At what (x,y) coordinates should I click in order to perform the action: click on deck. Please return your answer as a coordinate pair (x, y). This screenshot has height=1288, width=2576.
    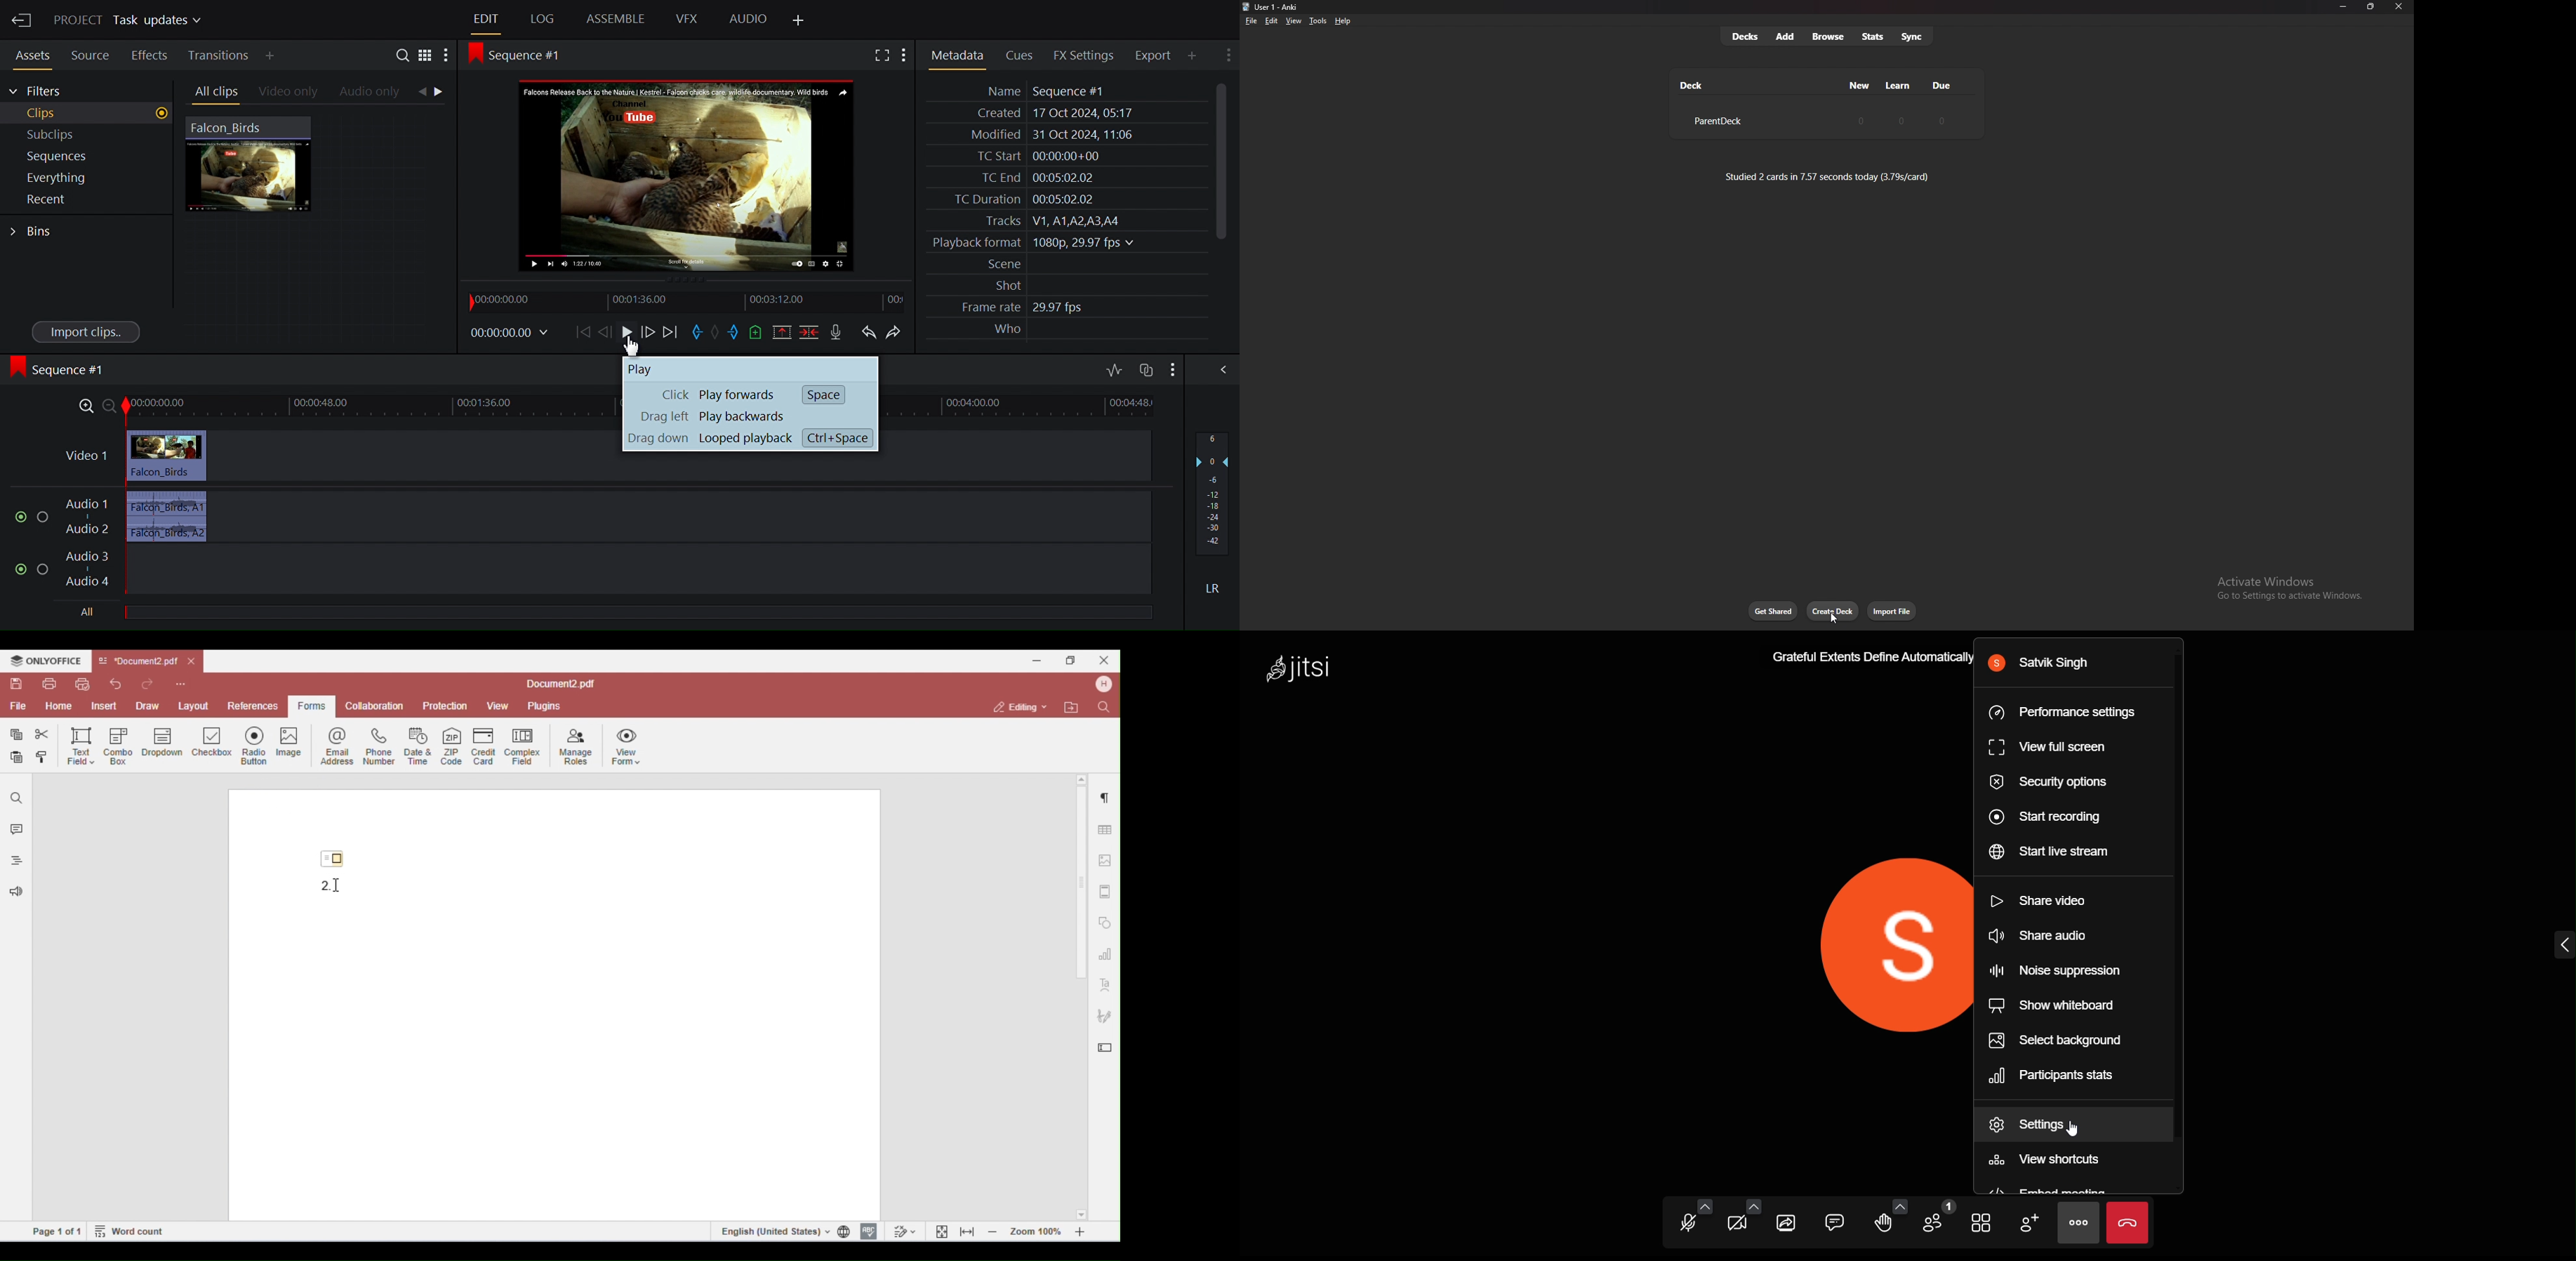
    Looking at the image, I should click on (1692, 85).